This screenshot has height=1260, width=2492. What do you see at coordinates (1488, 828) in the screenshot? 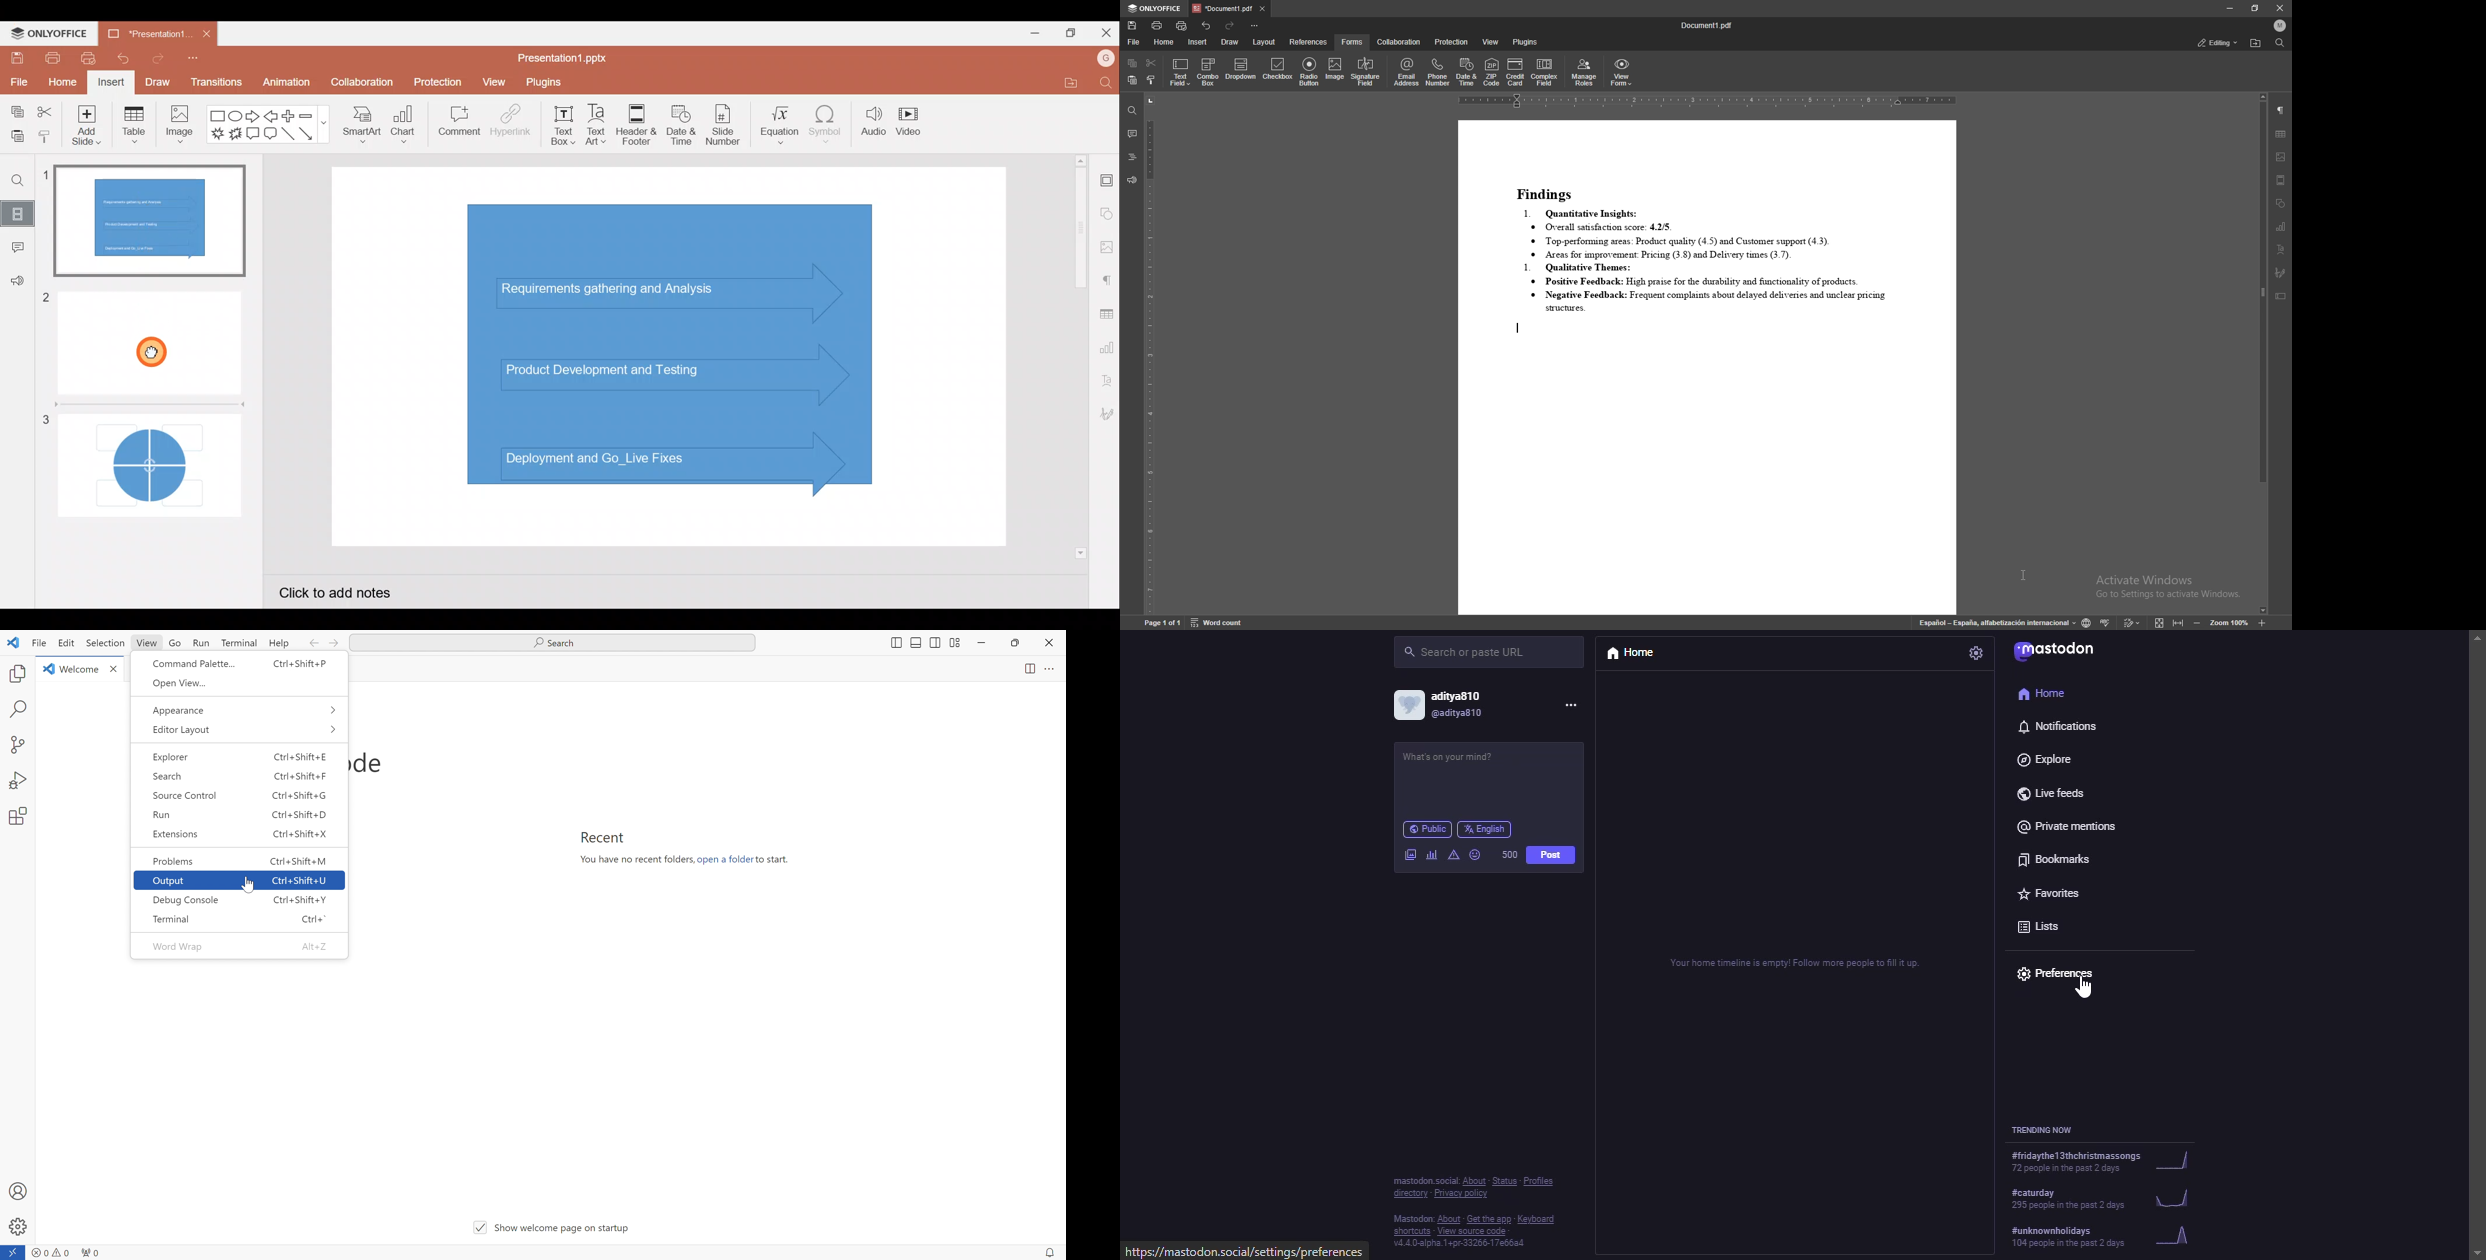
I see `english` at bounding box center [1488, 828].